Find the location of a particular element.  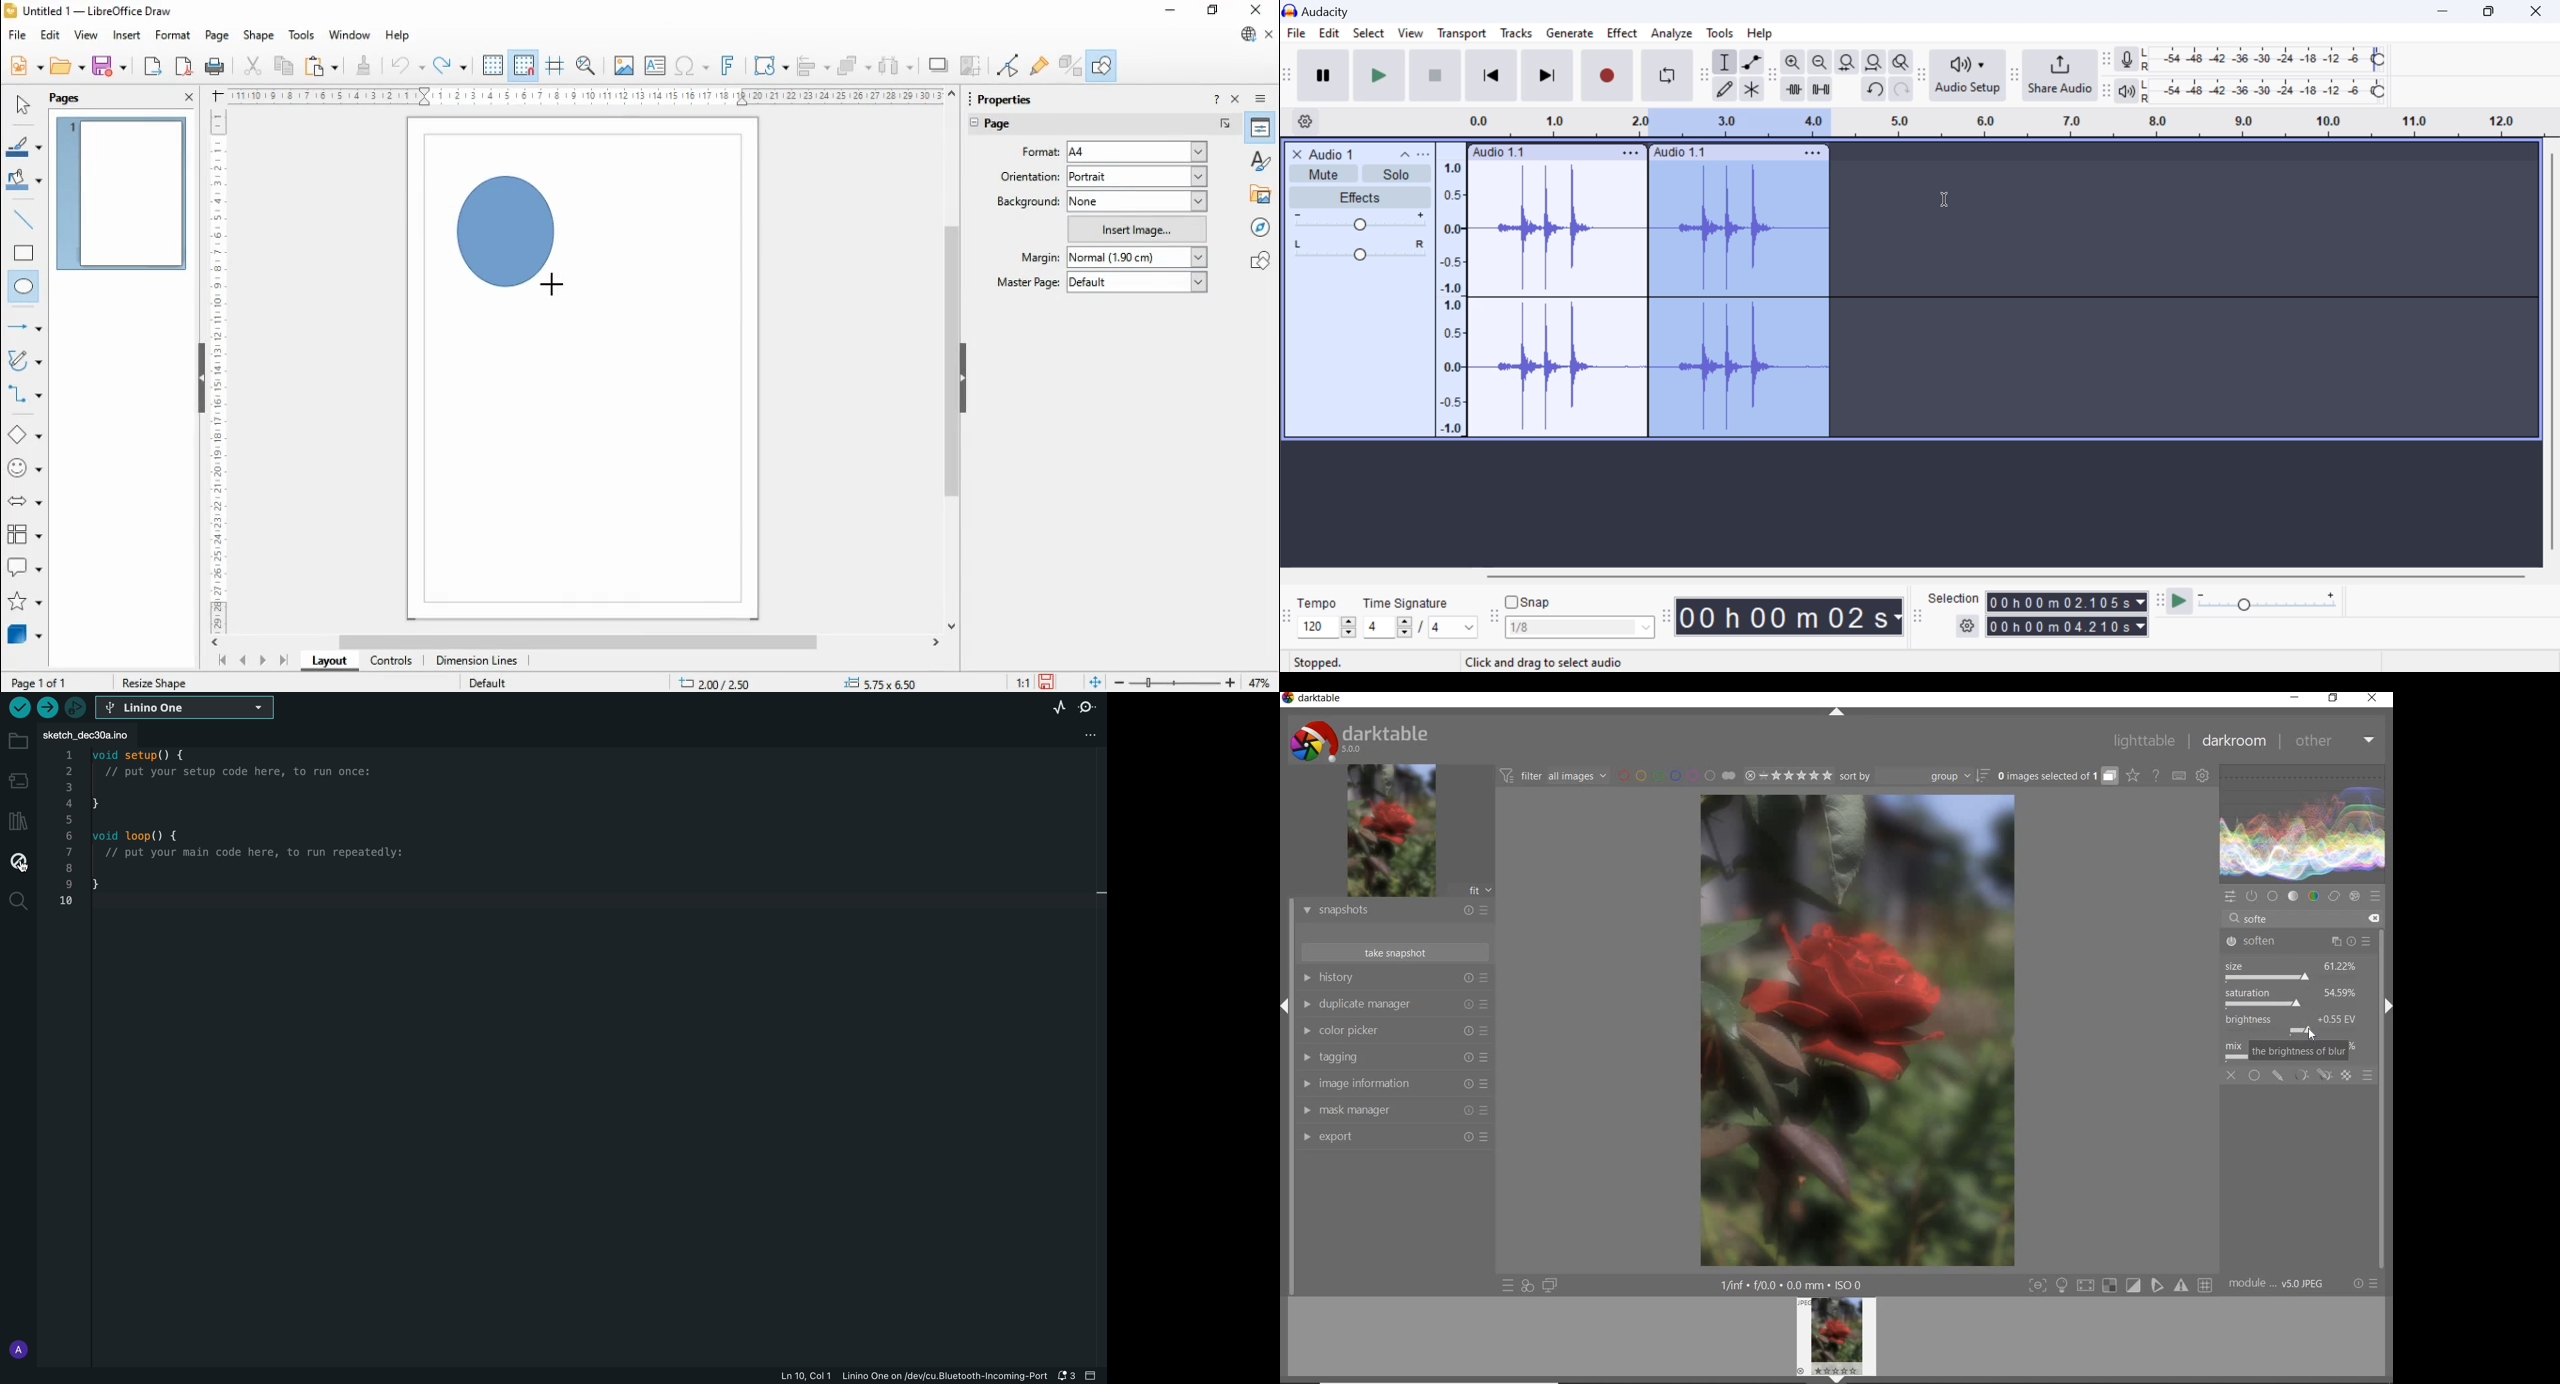

toggle extrusions is located at coordinates (1070, 65).